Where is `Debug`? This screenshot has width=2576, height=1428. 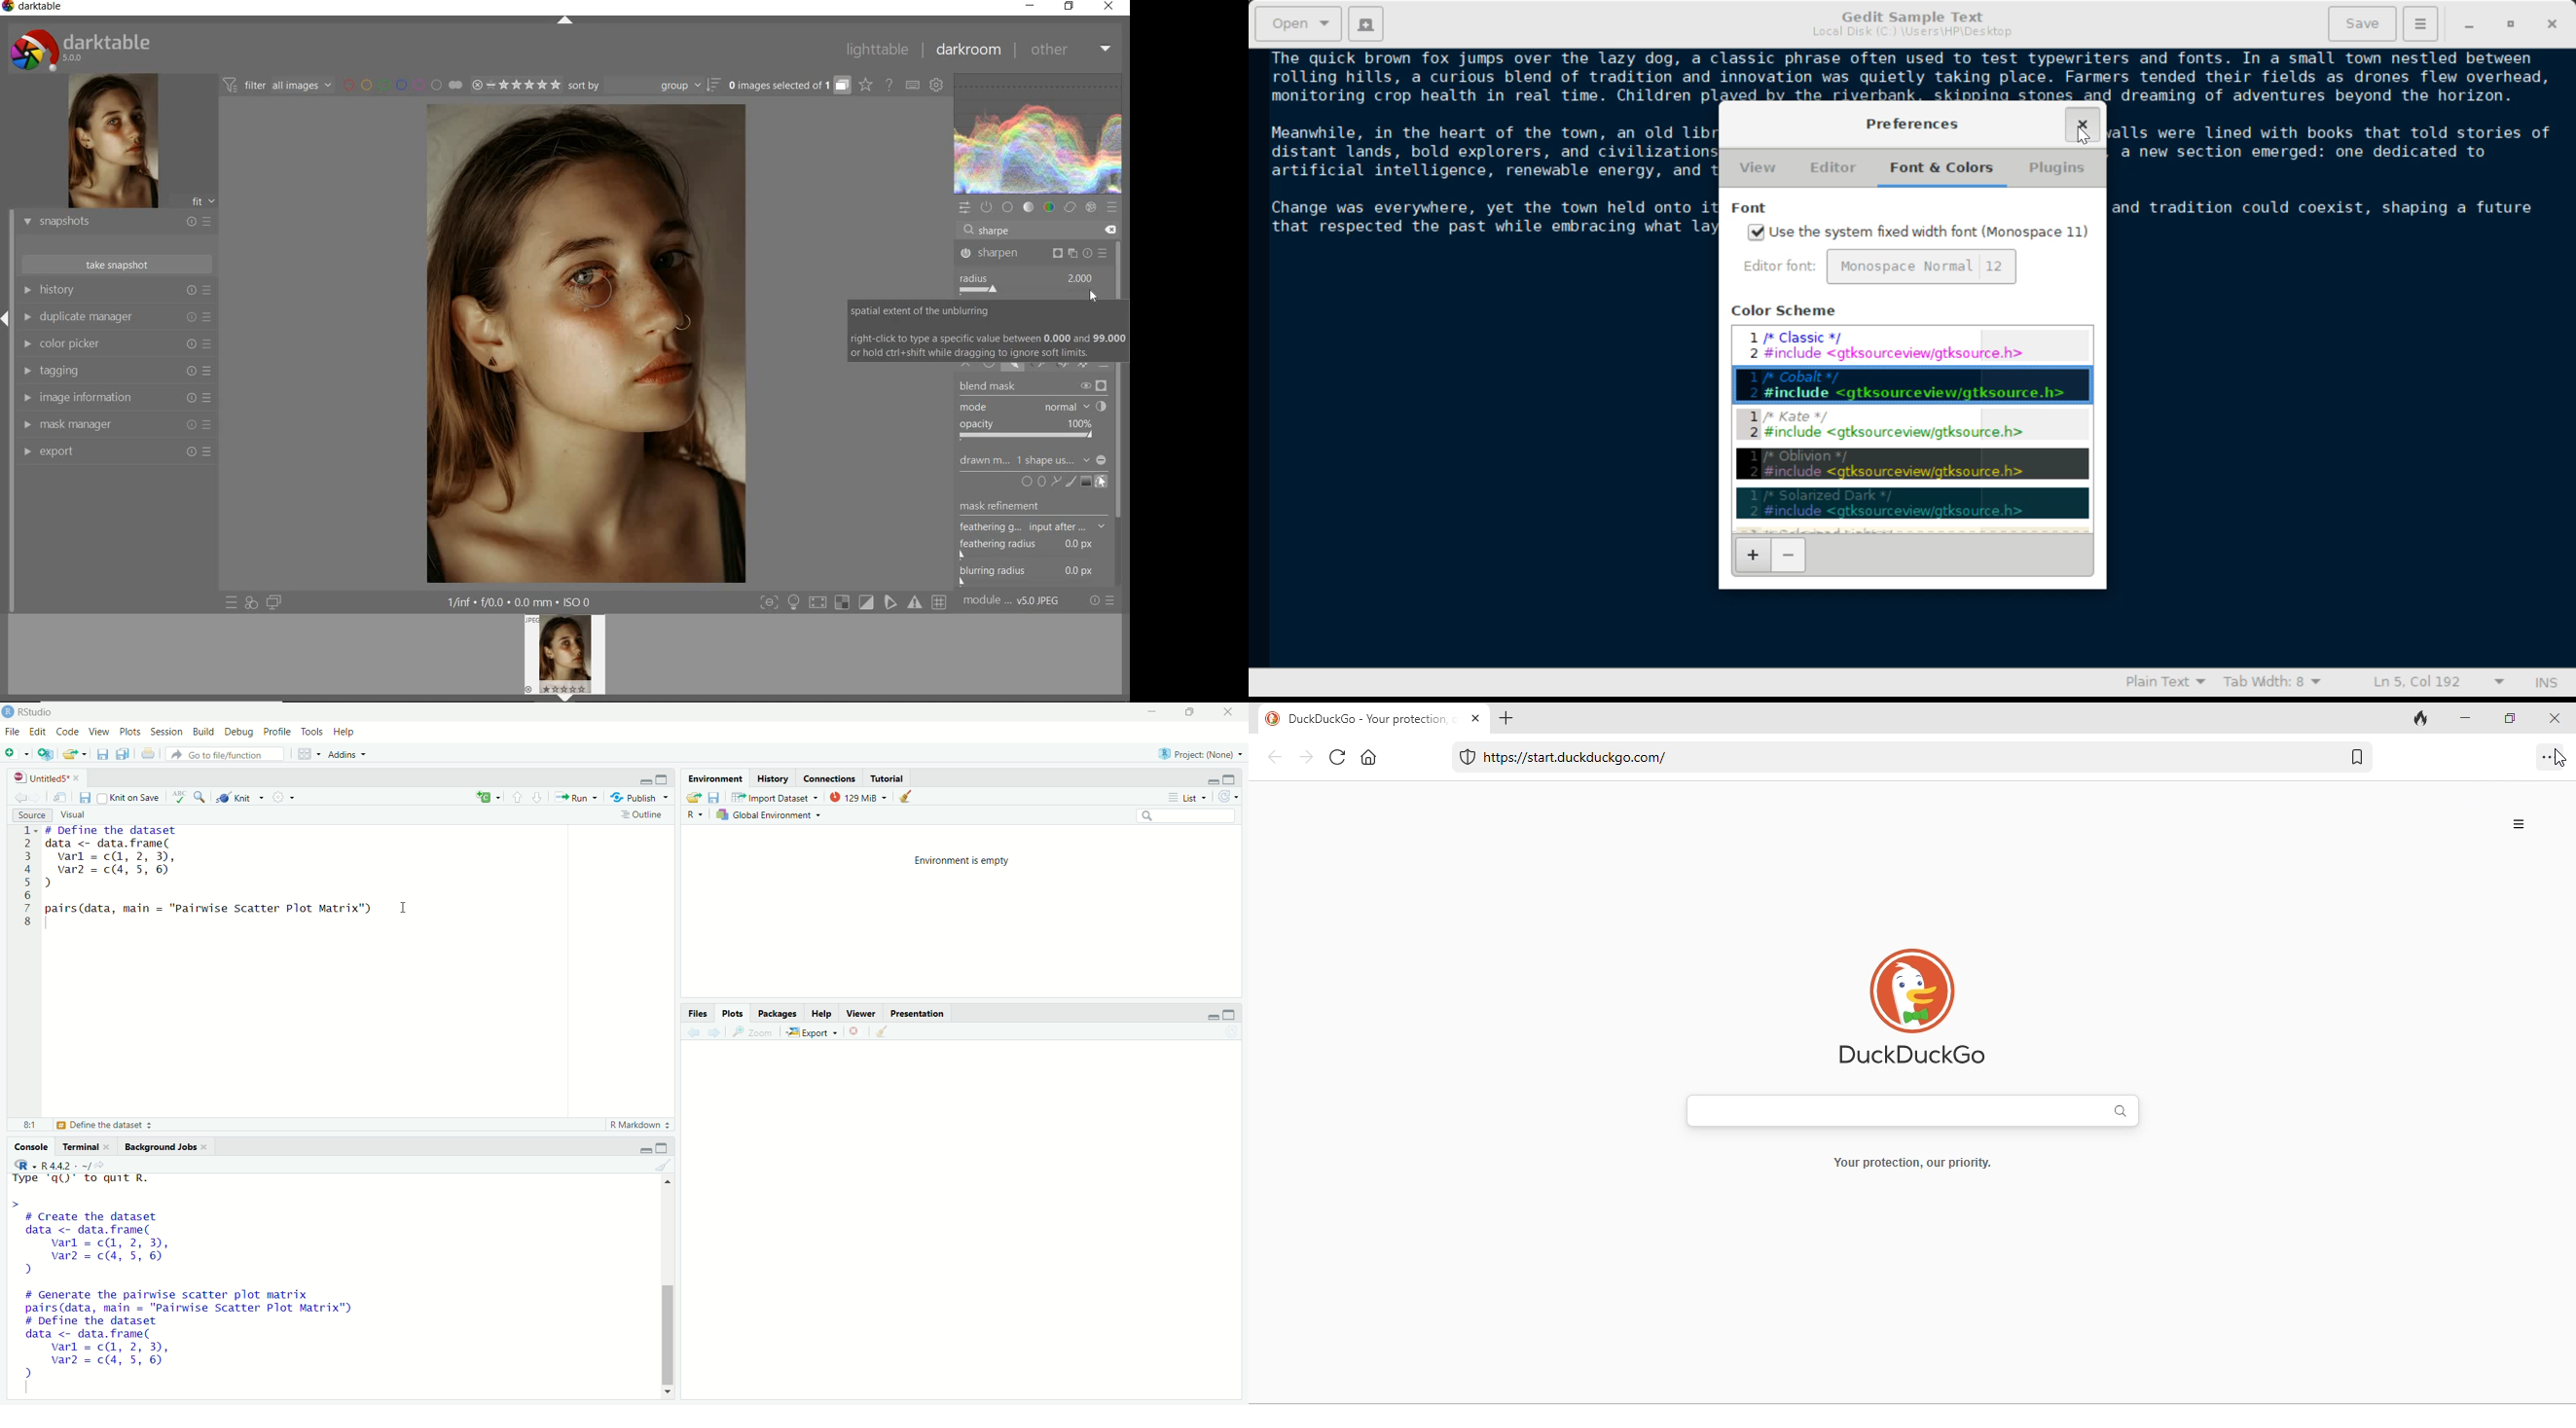 Debug is located at coordinates (240, 732).